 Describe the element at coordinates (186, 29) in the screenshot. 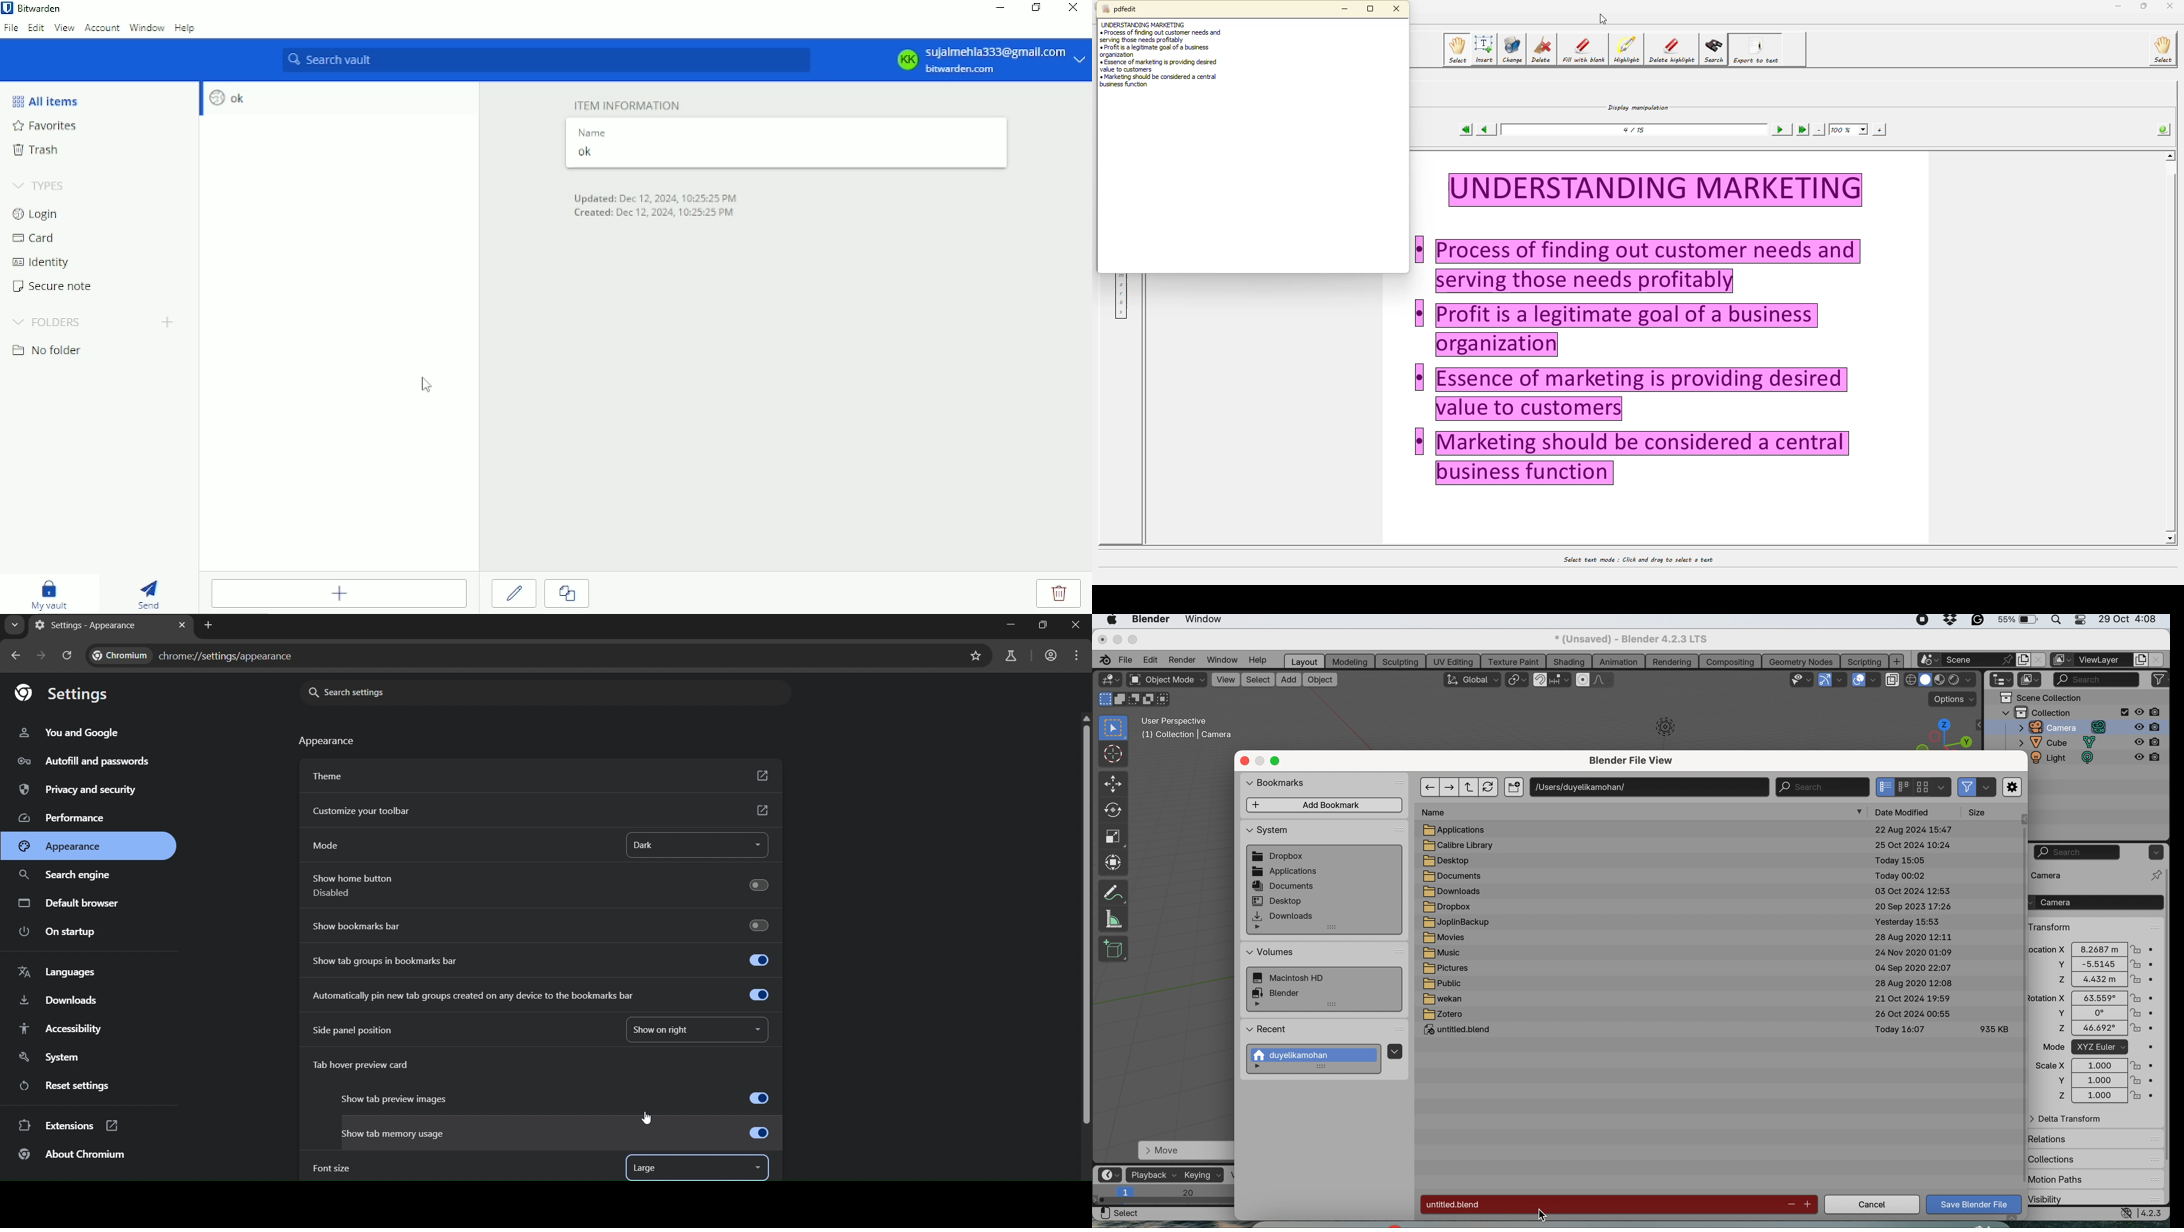

I see `Help` at that location.